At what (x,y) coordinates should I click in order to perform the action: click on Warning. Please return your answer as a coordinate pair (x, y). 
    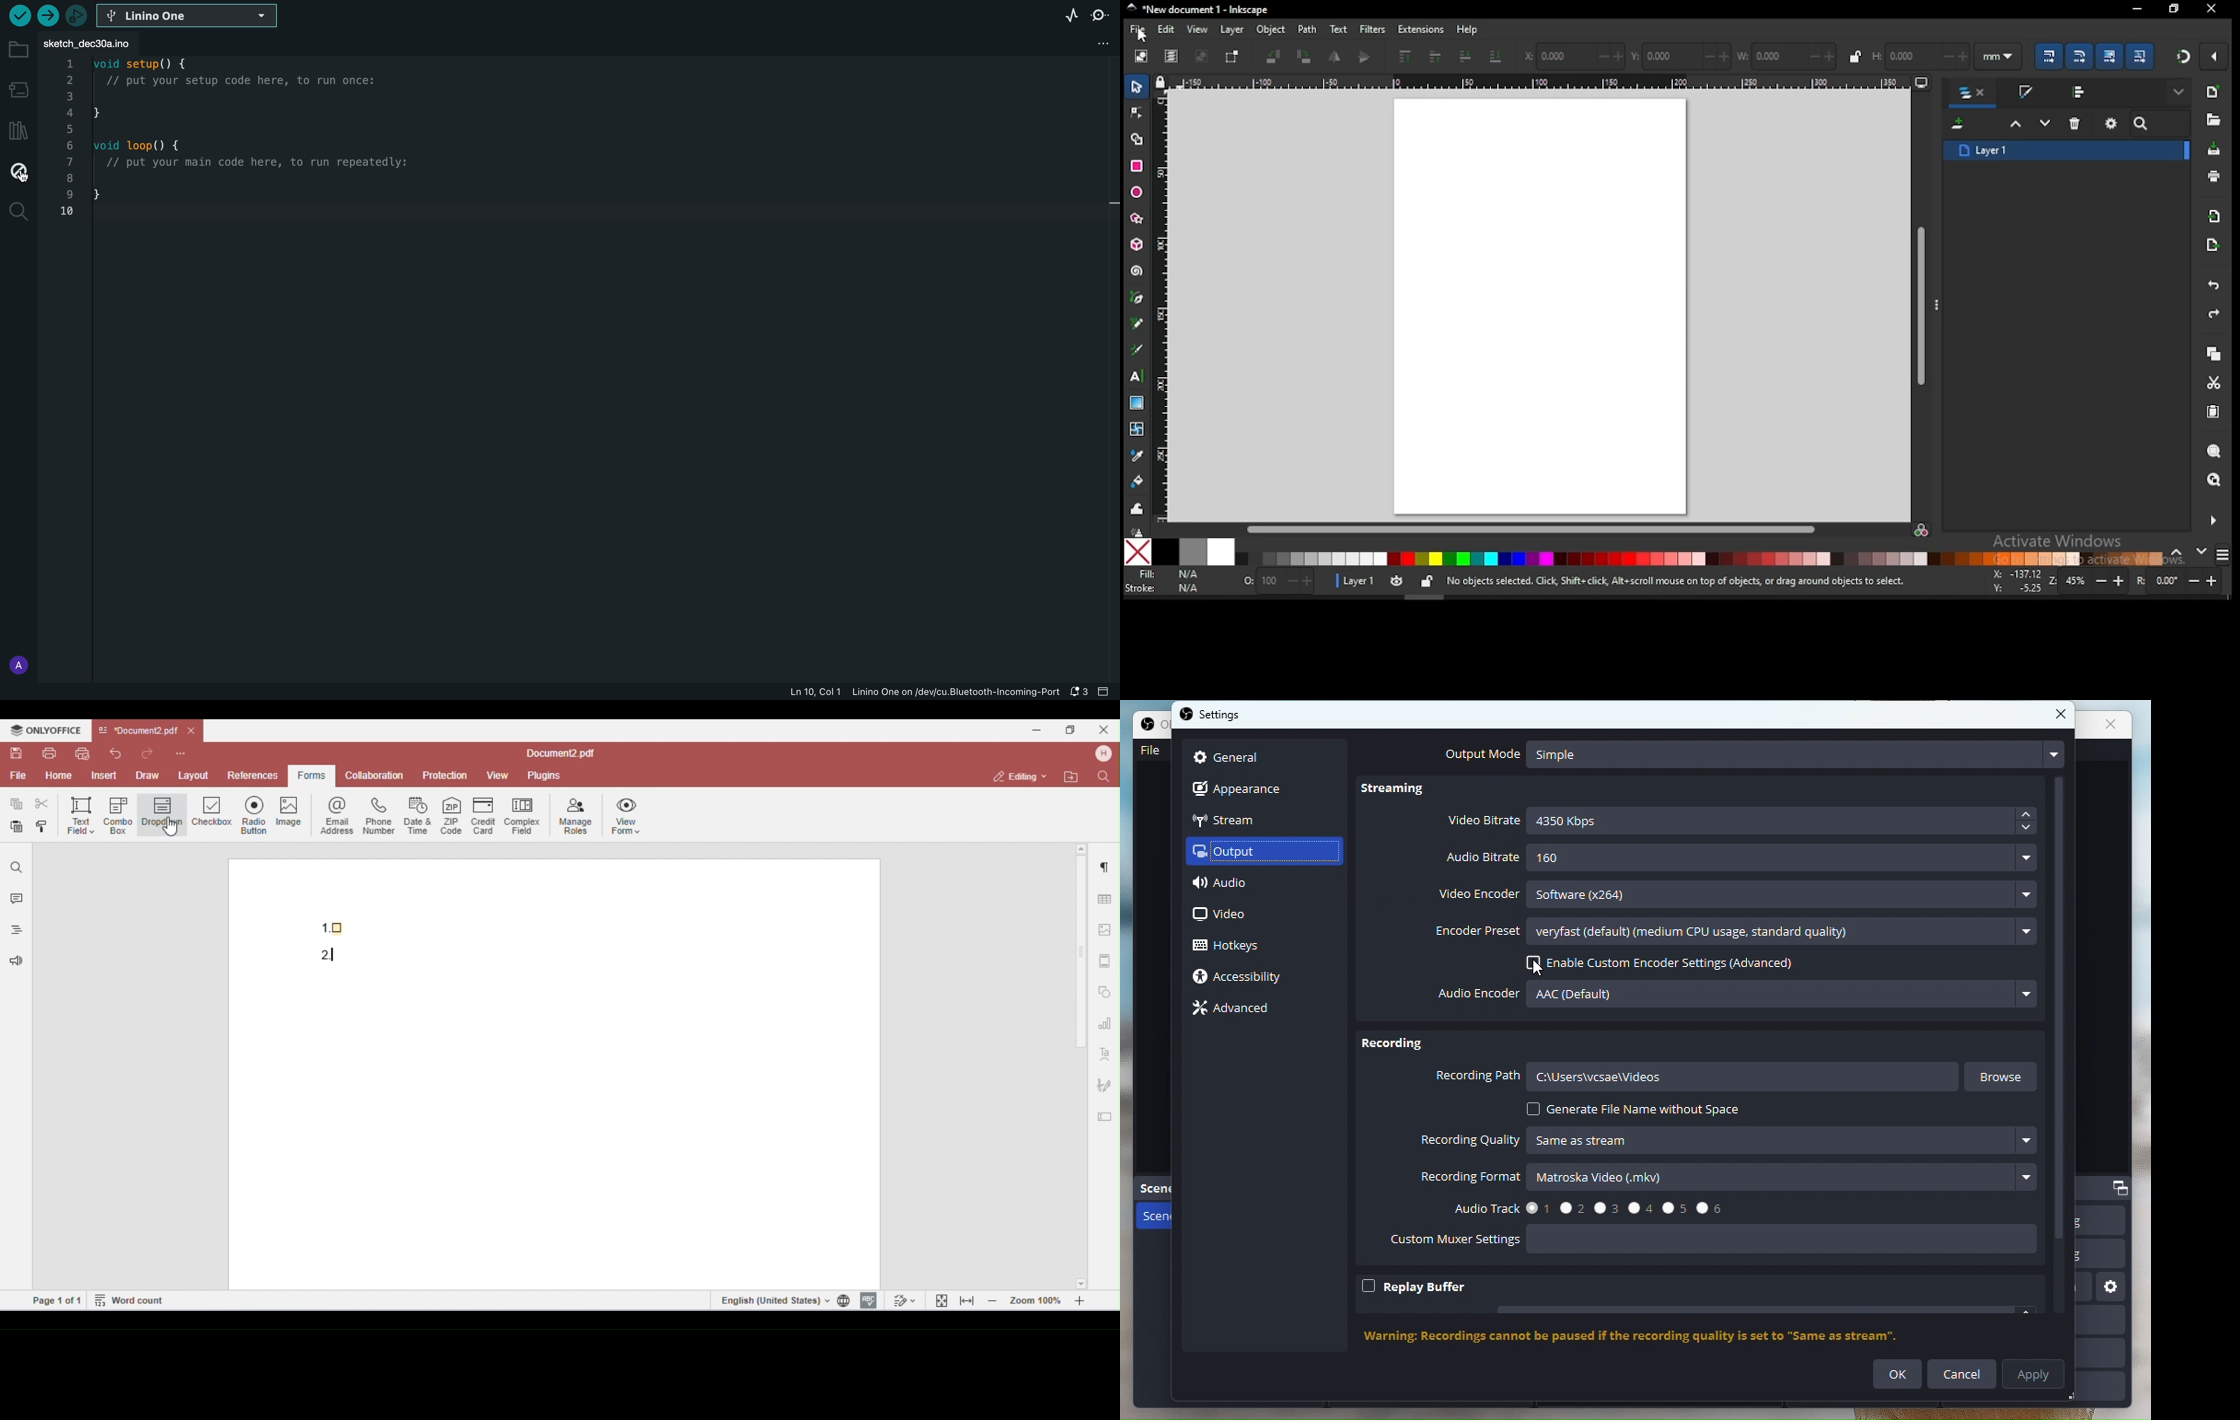
    Looking at the image, I should click on (1650, 1337).